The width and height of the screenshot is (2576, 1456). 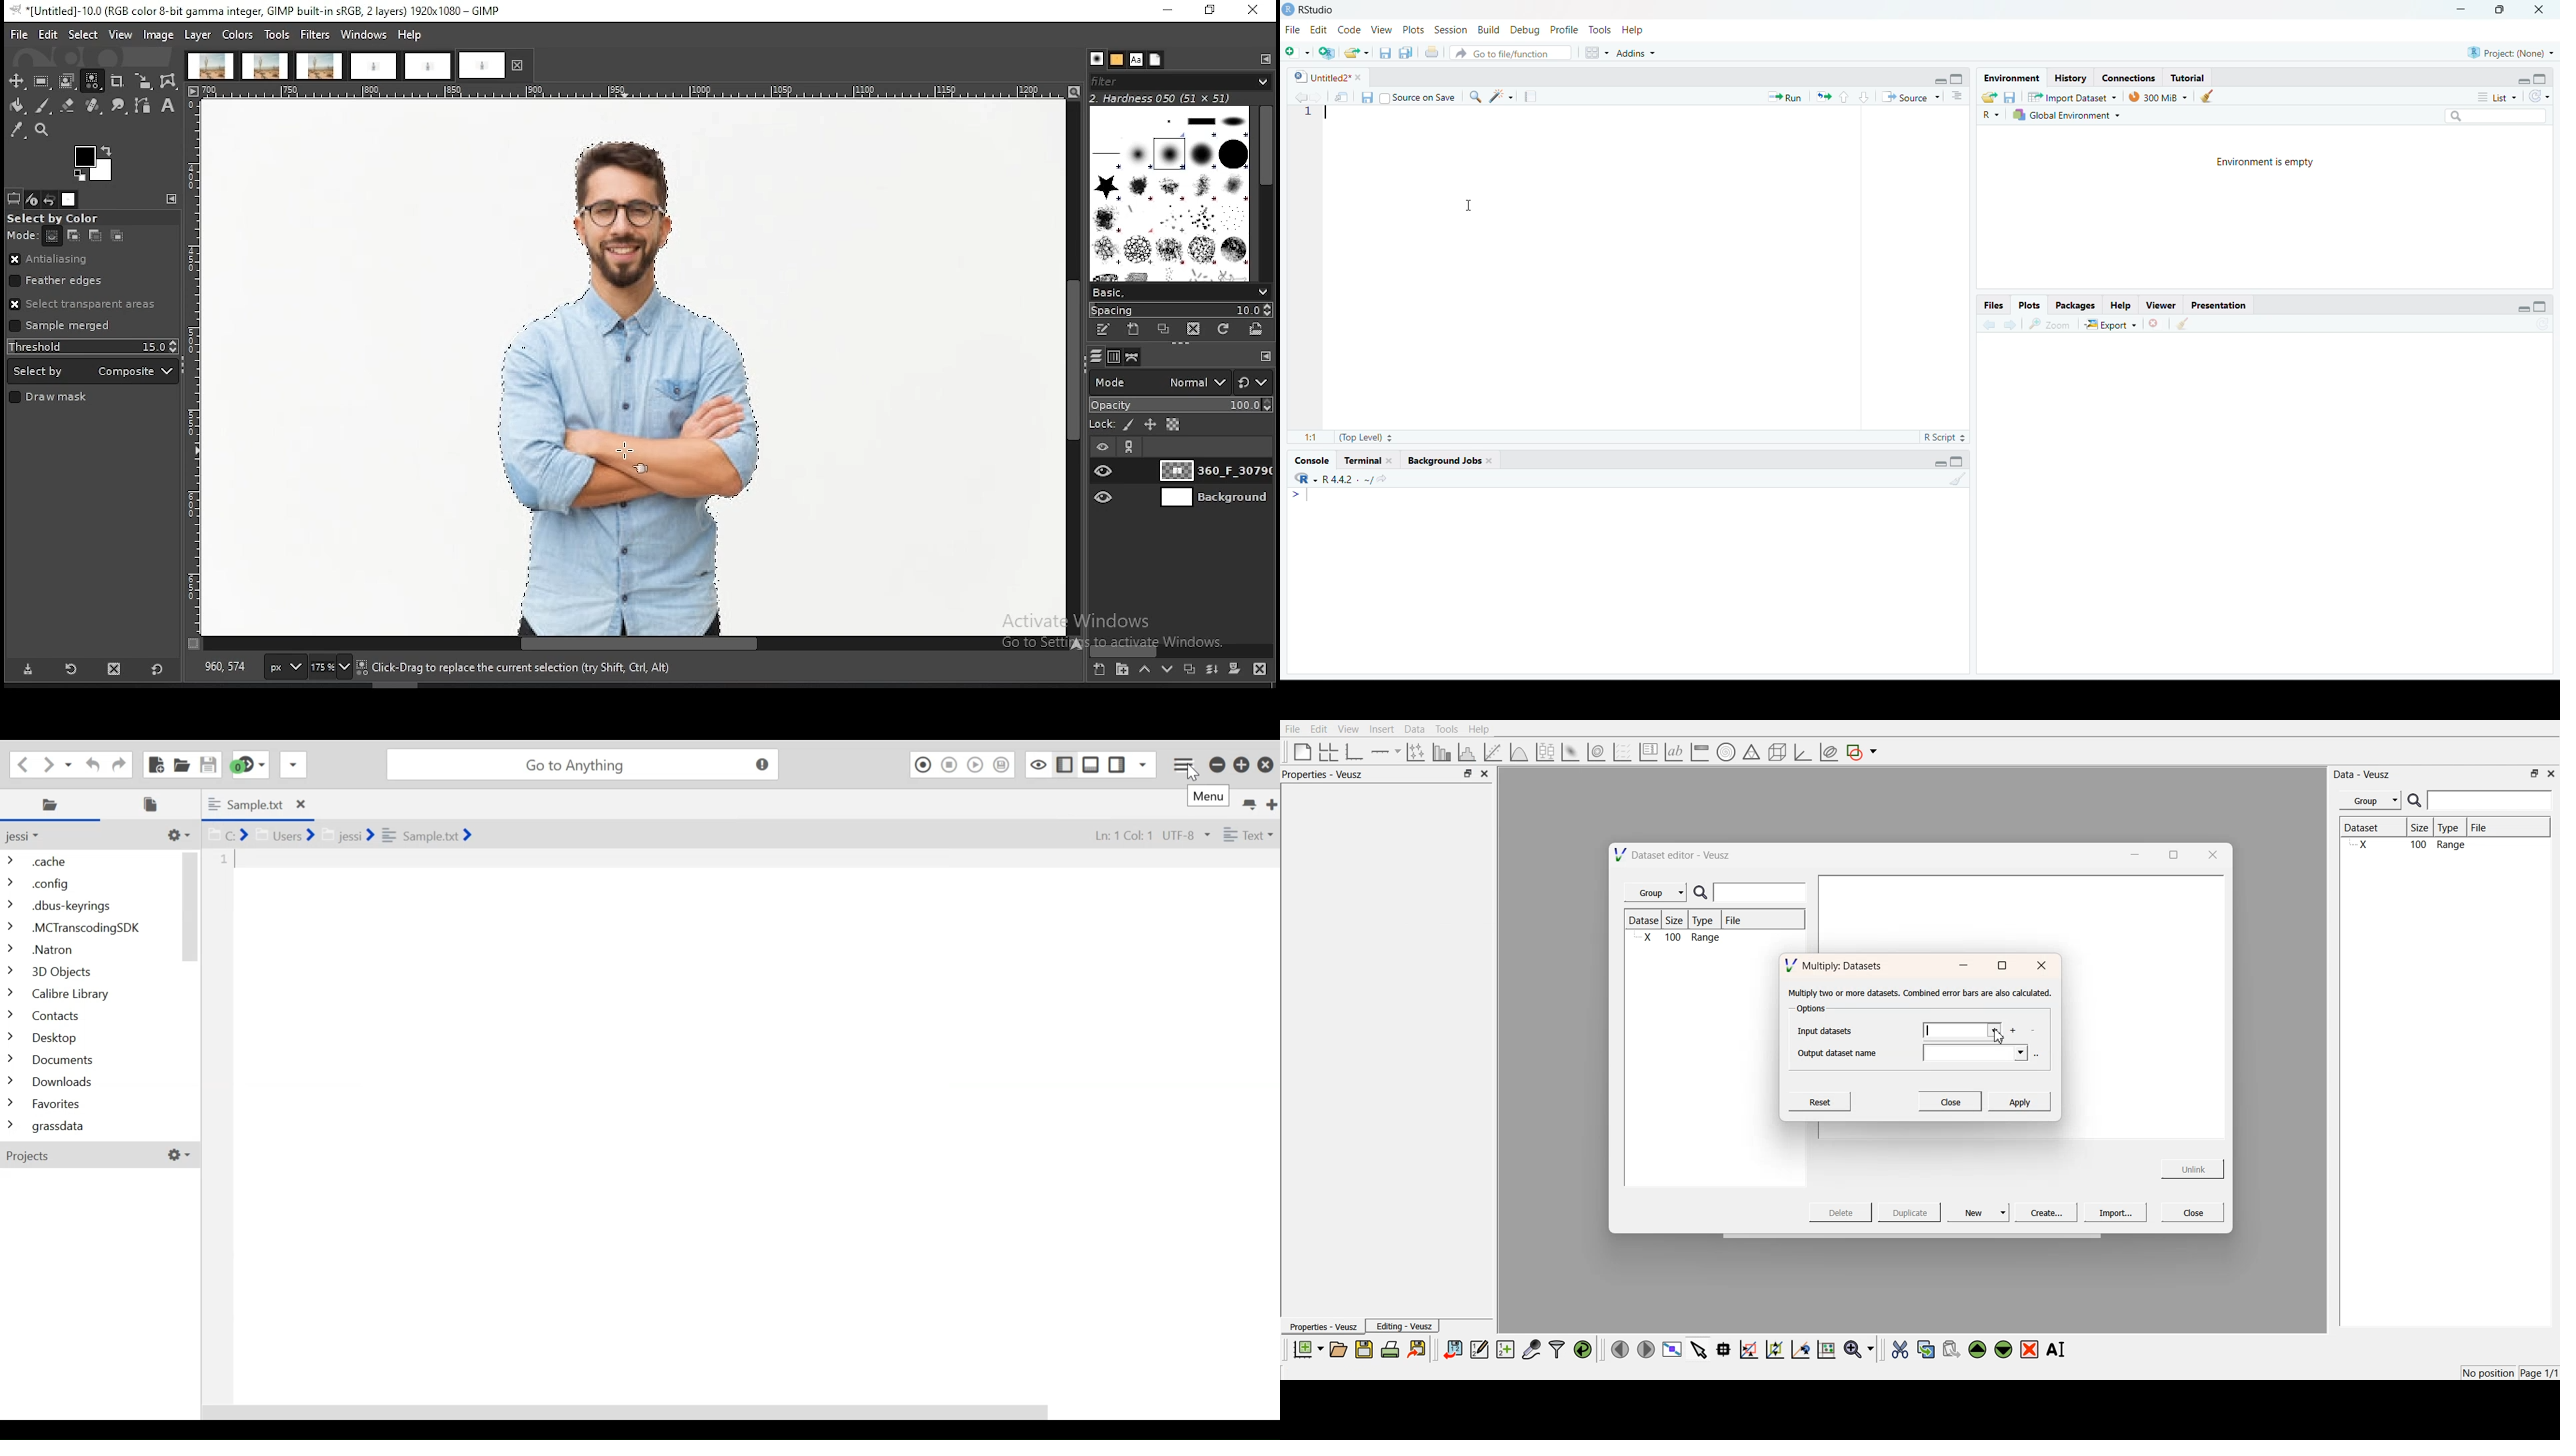 I want to click on maximize, so click(x=2495, y=9).